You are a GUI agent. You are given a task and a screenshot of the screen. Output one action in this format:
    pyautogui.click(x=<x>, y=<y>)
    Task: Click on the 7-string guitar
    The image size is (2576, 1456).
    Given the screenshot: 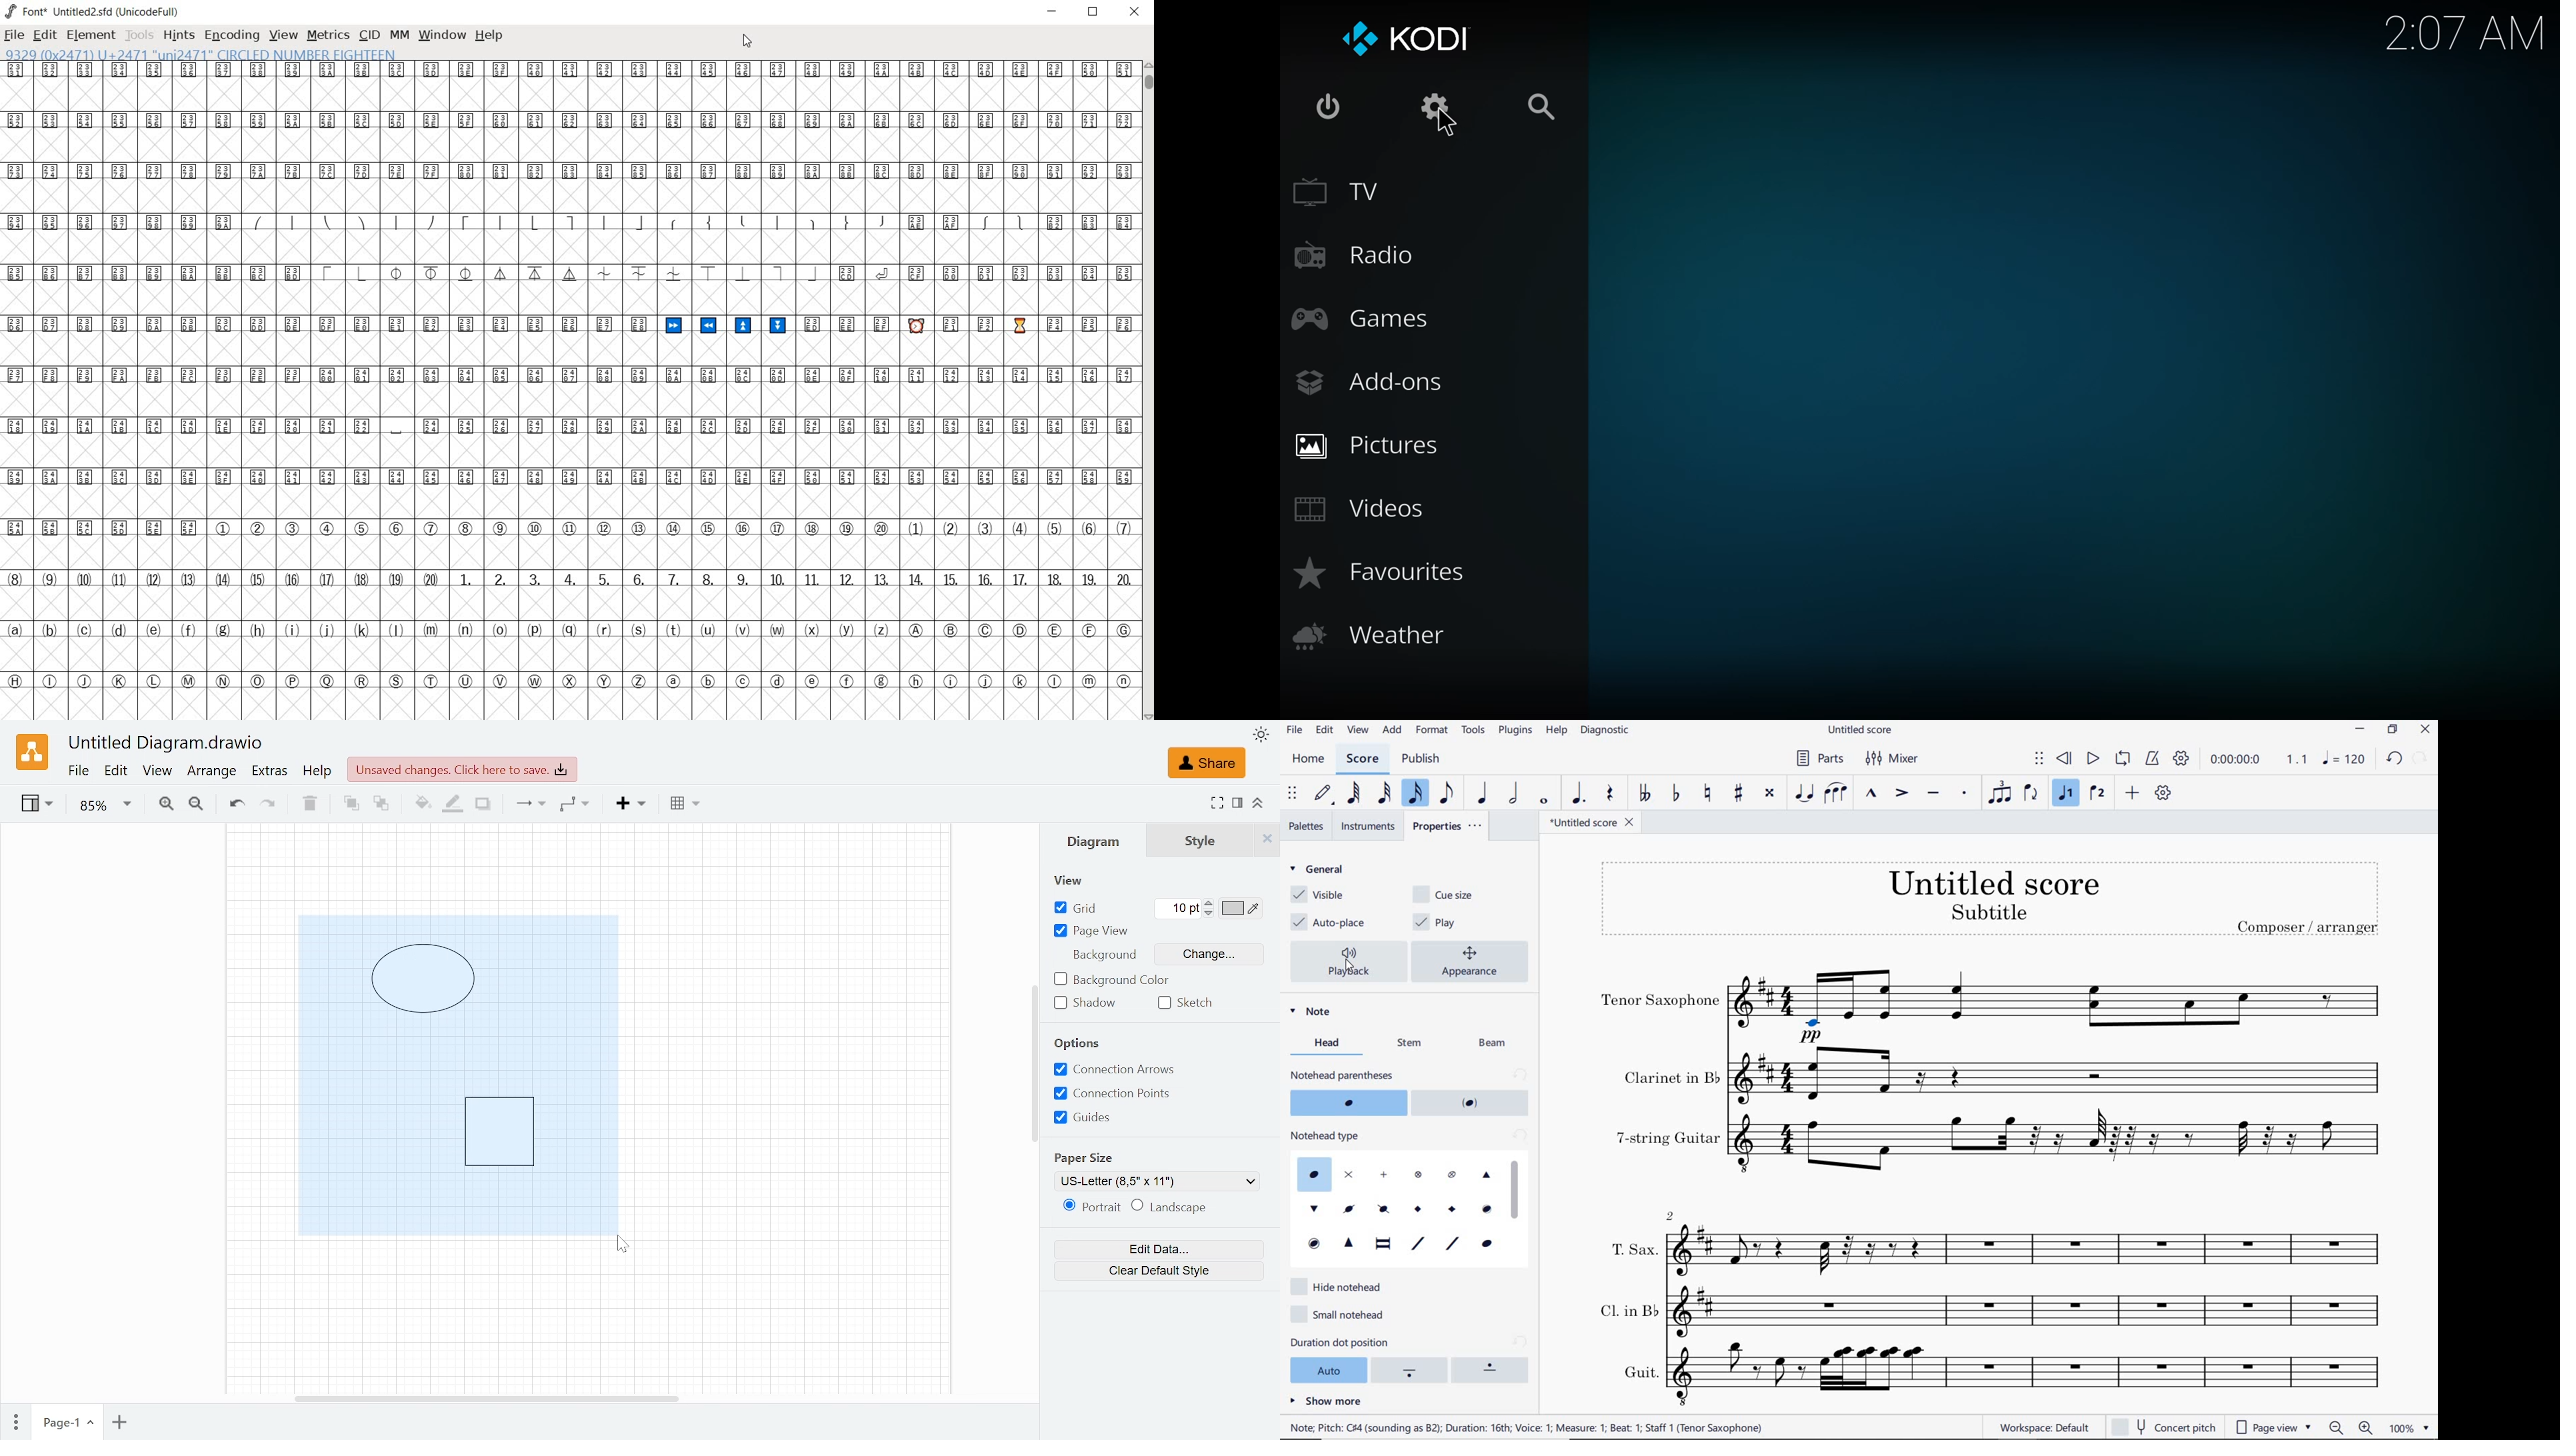 What is the action you would take?
    pyautogui.click(x=2061, y=1148)
    